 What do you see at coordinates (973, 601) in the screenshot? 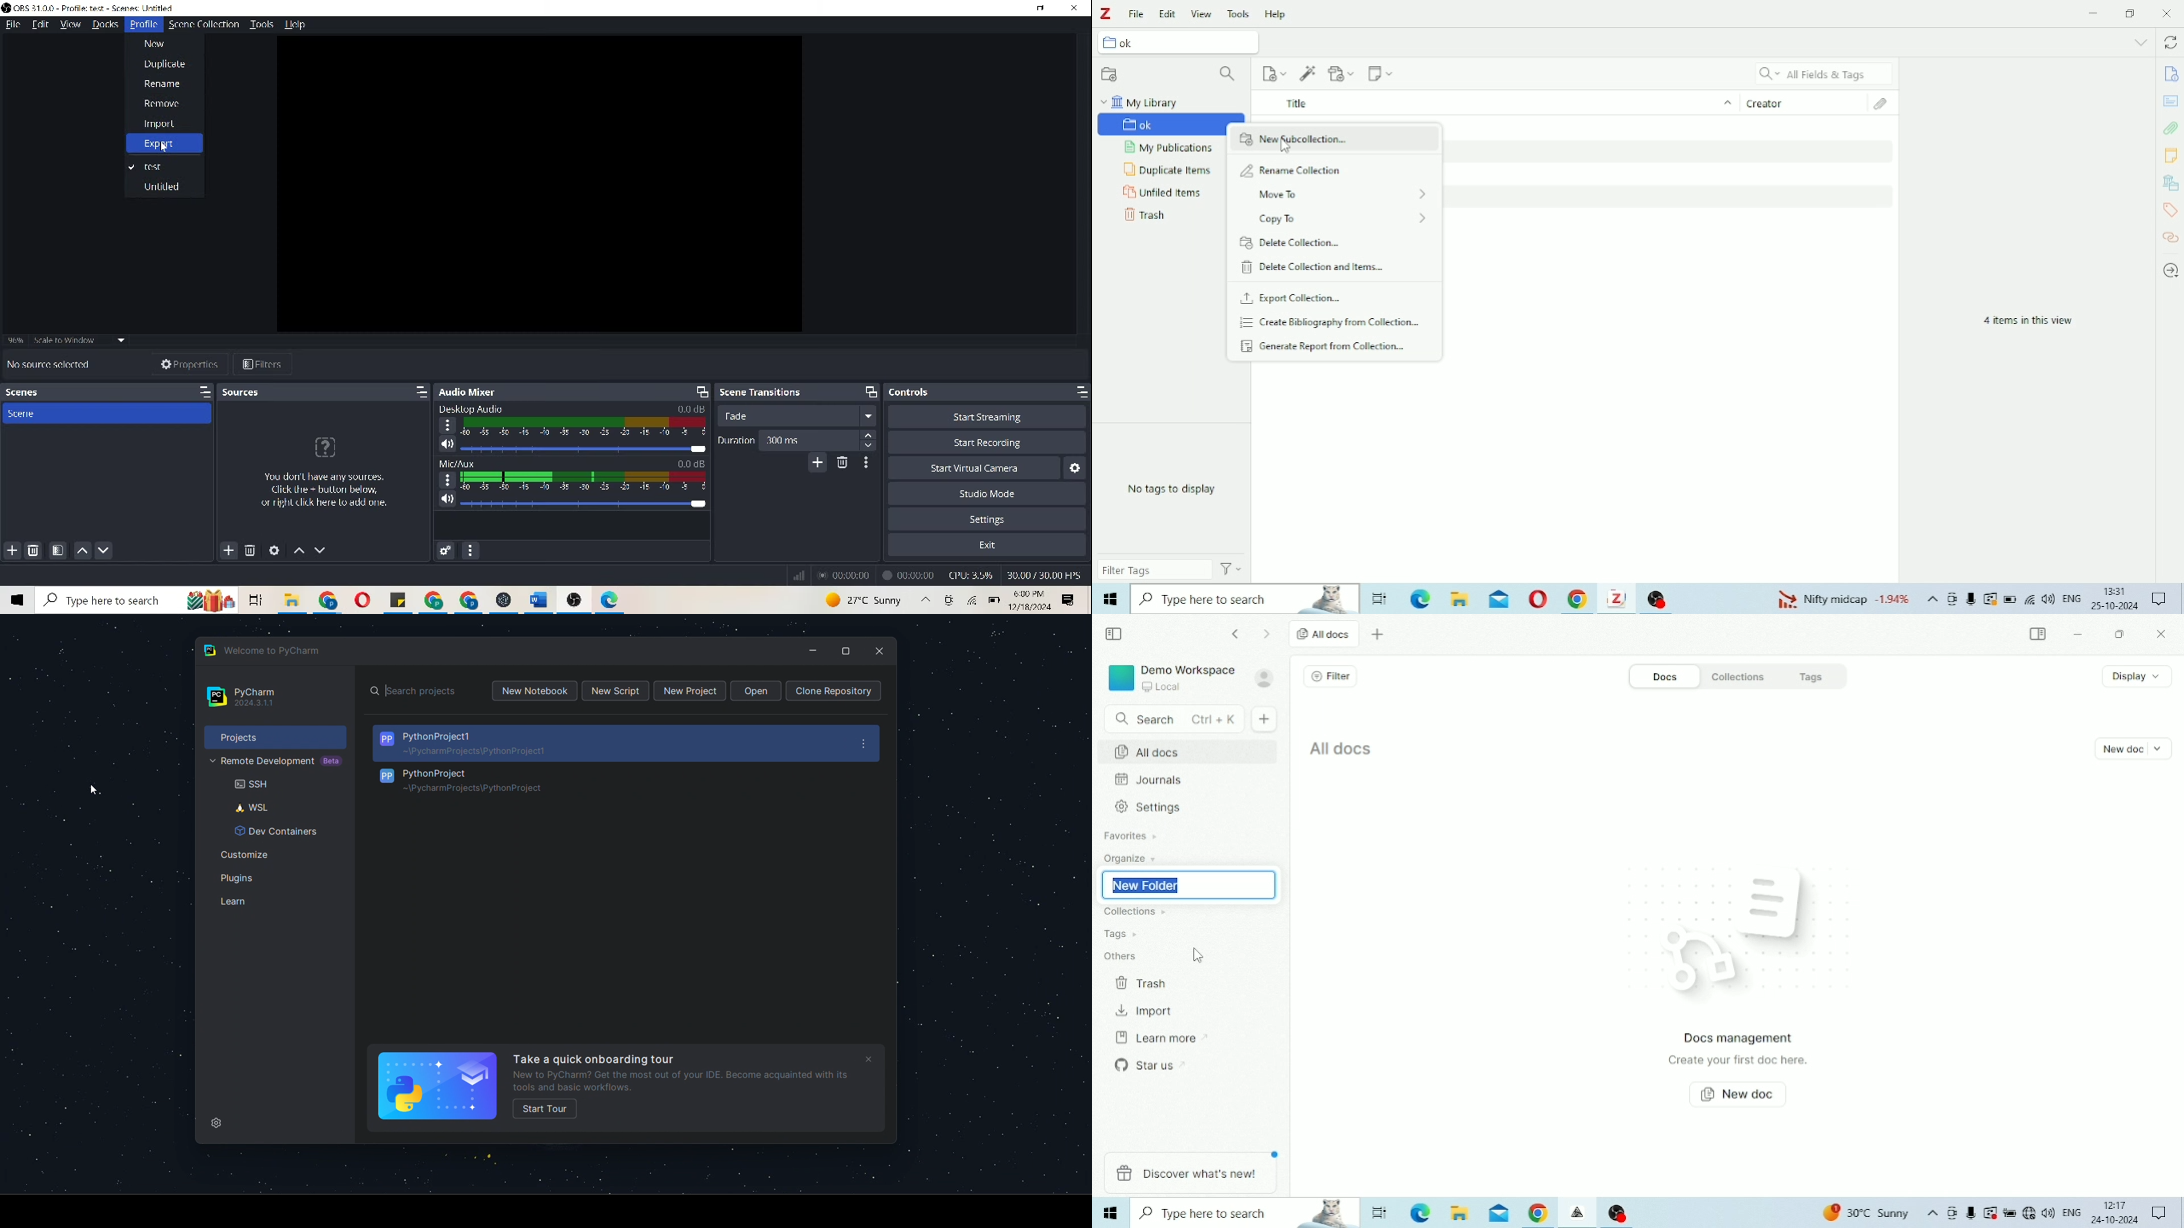
I see `wifi` at bounding box center [973, 601].